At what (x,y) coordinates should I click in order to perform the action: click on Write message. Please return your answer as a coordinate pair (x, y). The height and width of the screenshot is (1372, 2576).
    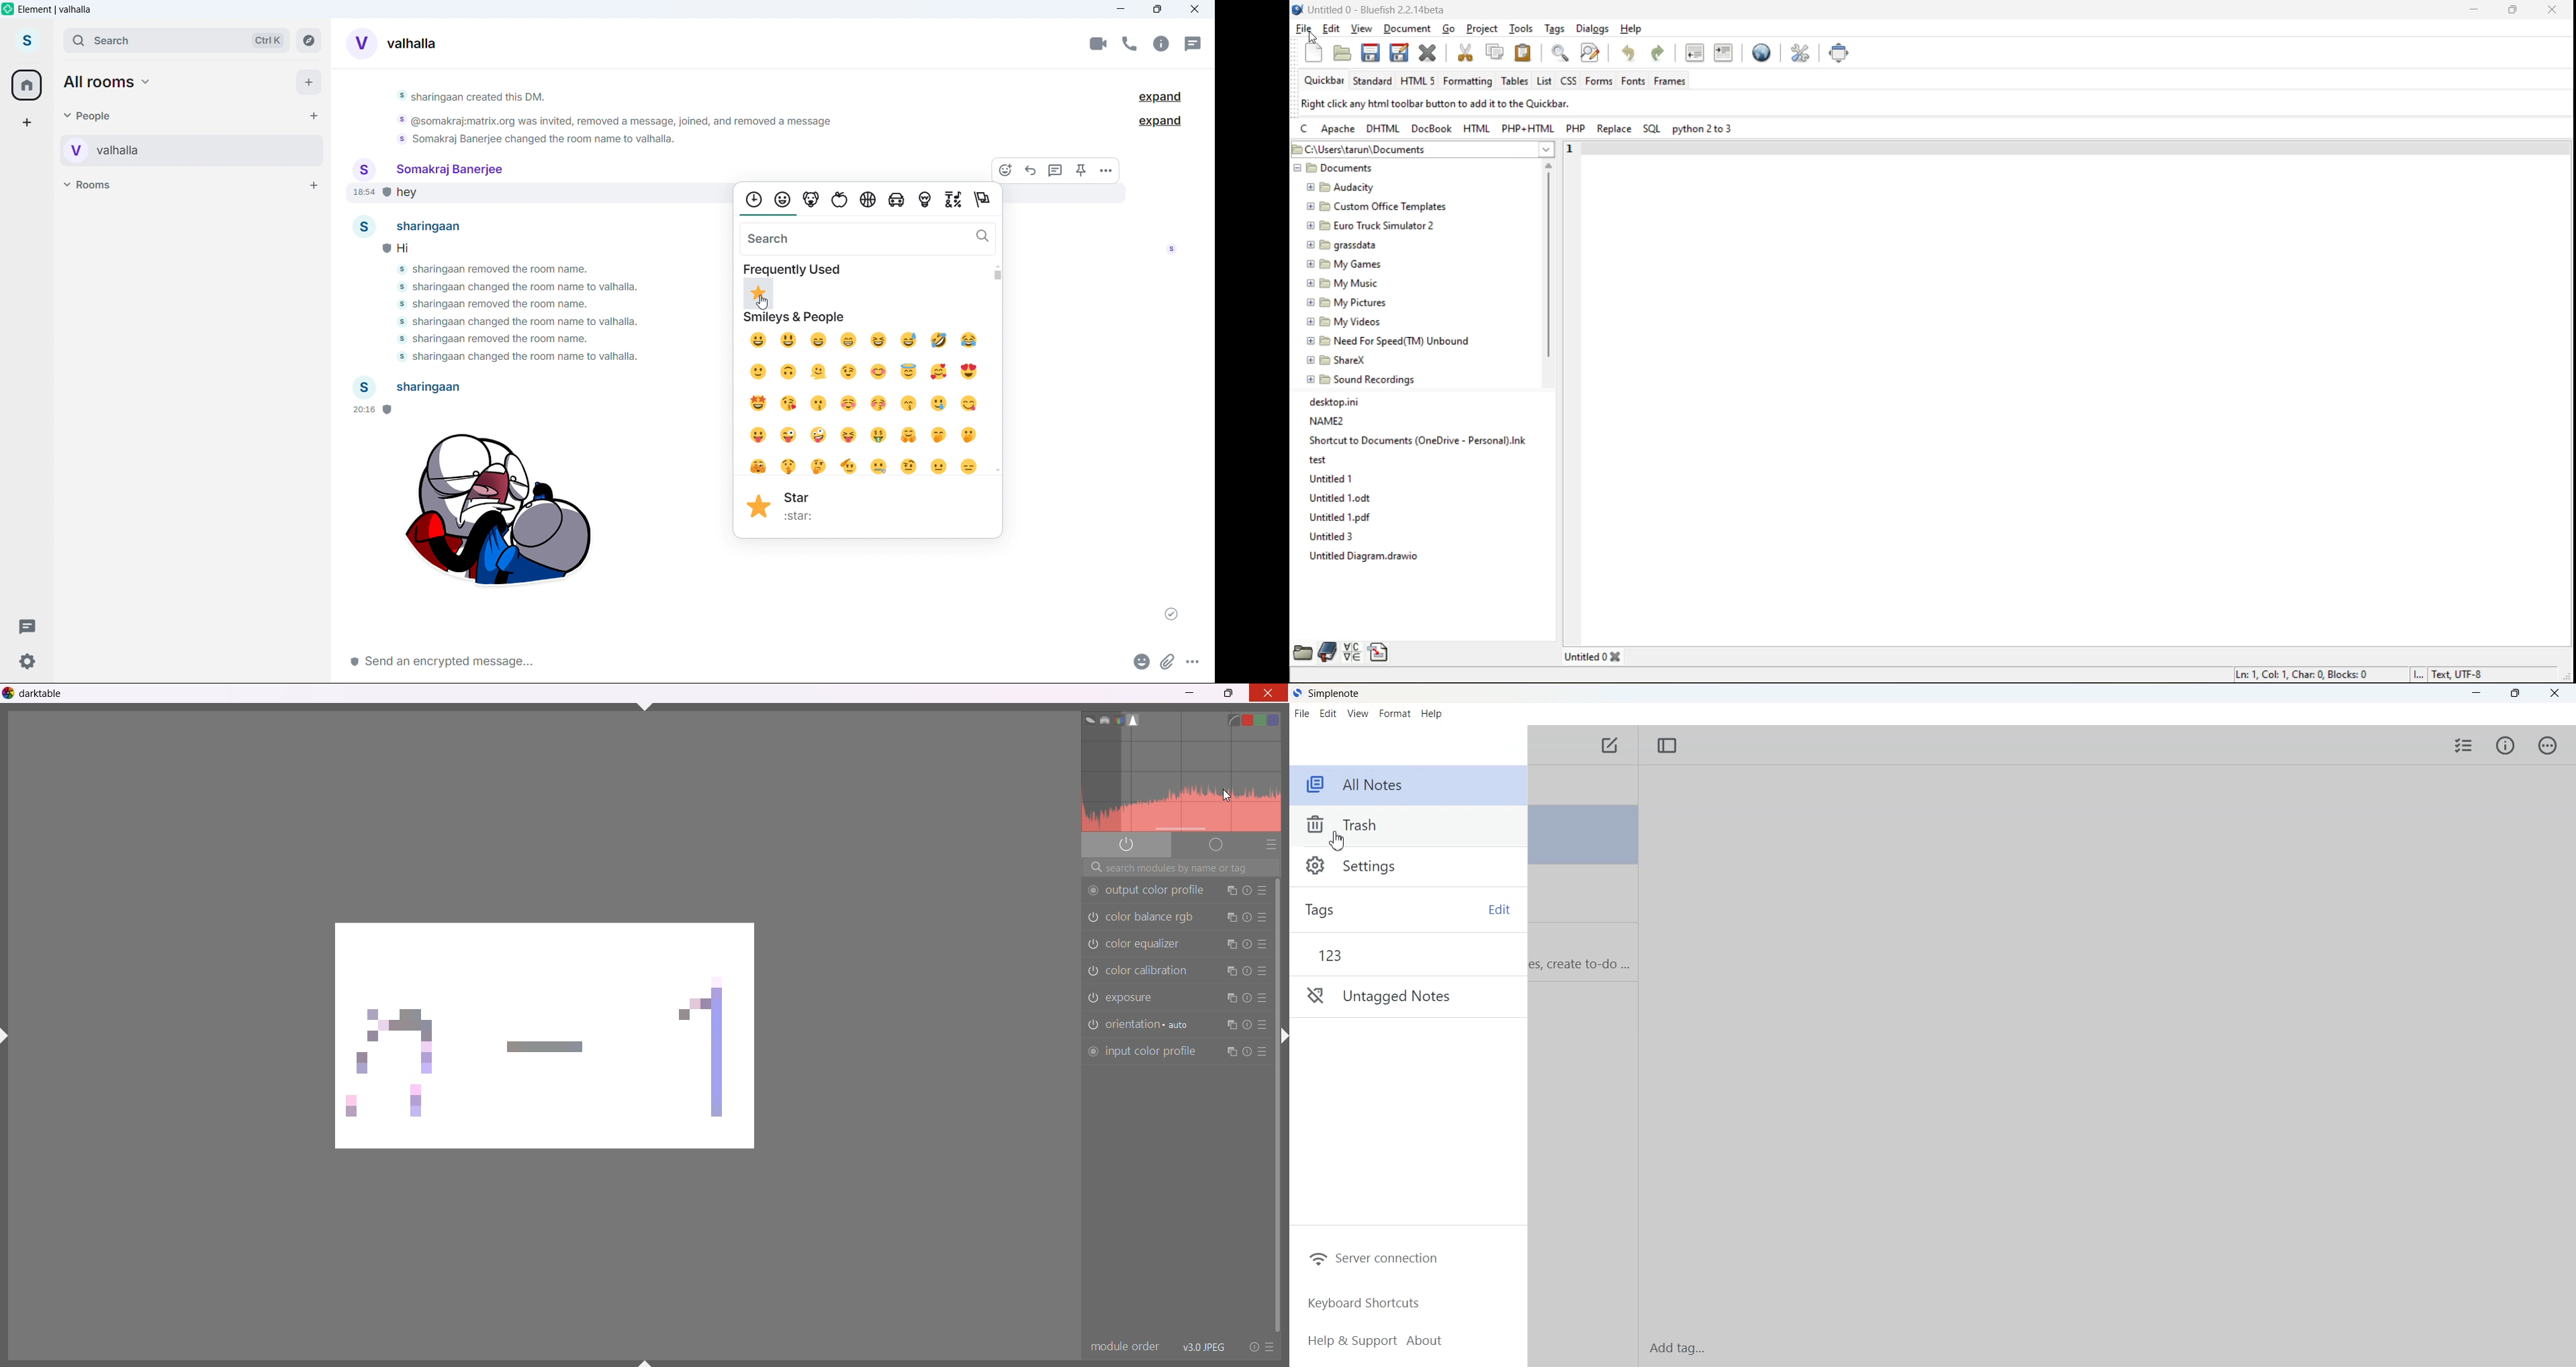
    Looking at the image, I should click on (531, 661).